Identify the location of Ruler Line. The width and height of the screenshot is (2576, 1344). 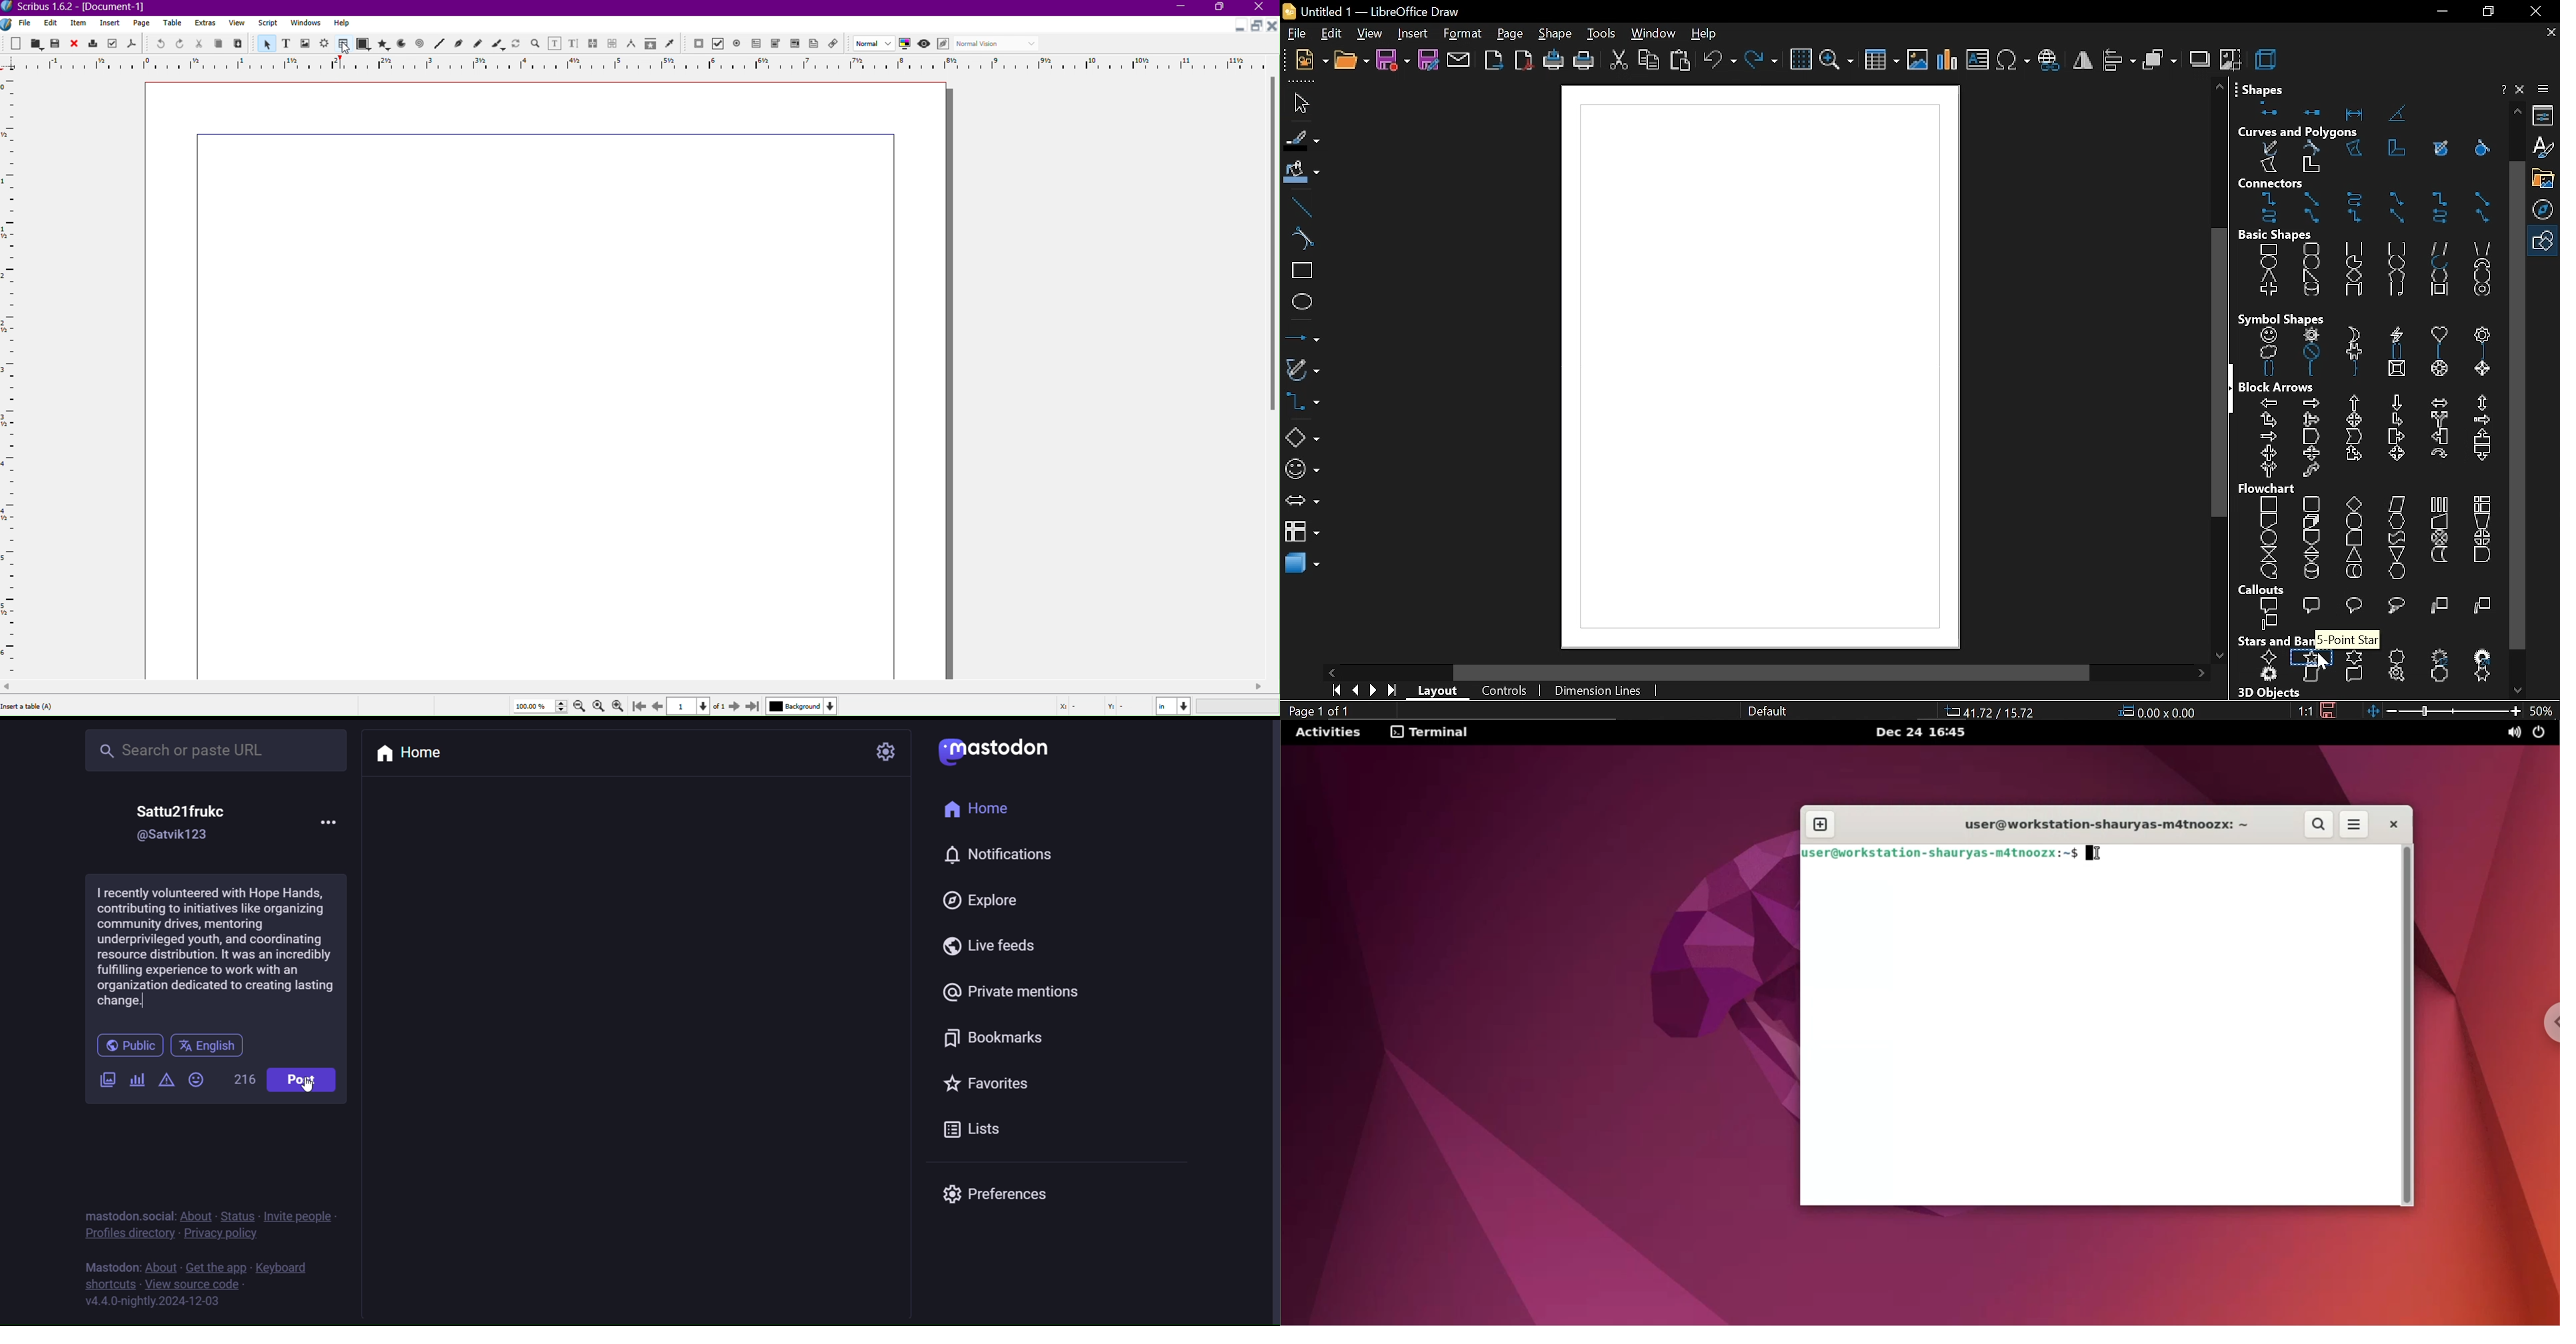
(640, 63).